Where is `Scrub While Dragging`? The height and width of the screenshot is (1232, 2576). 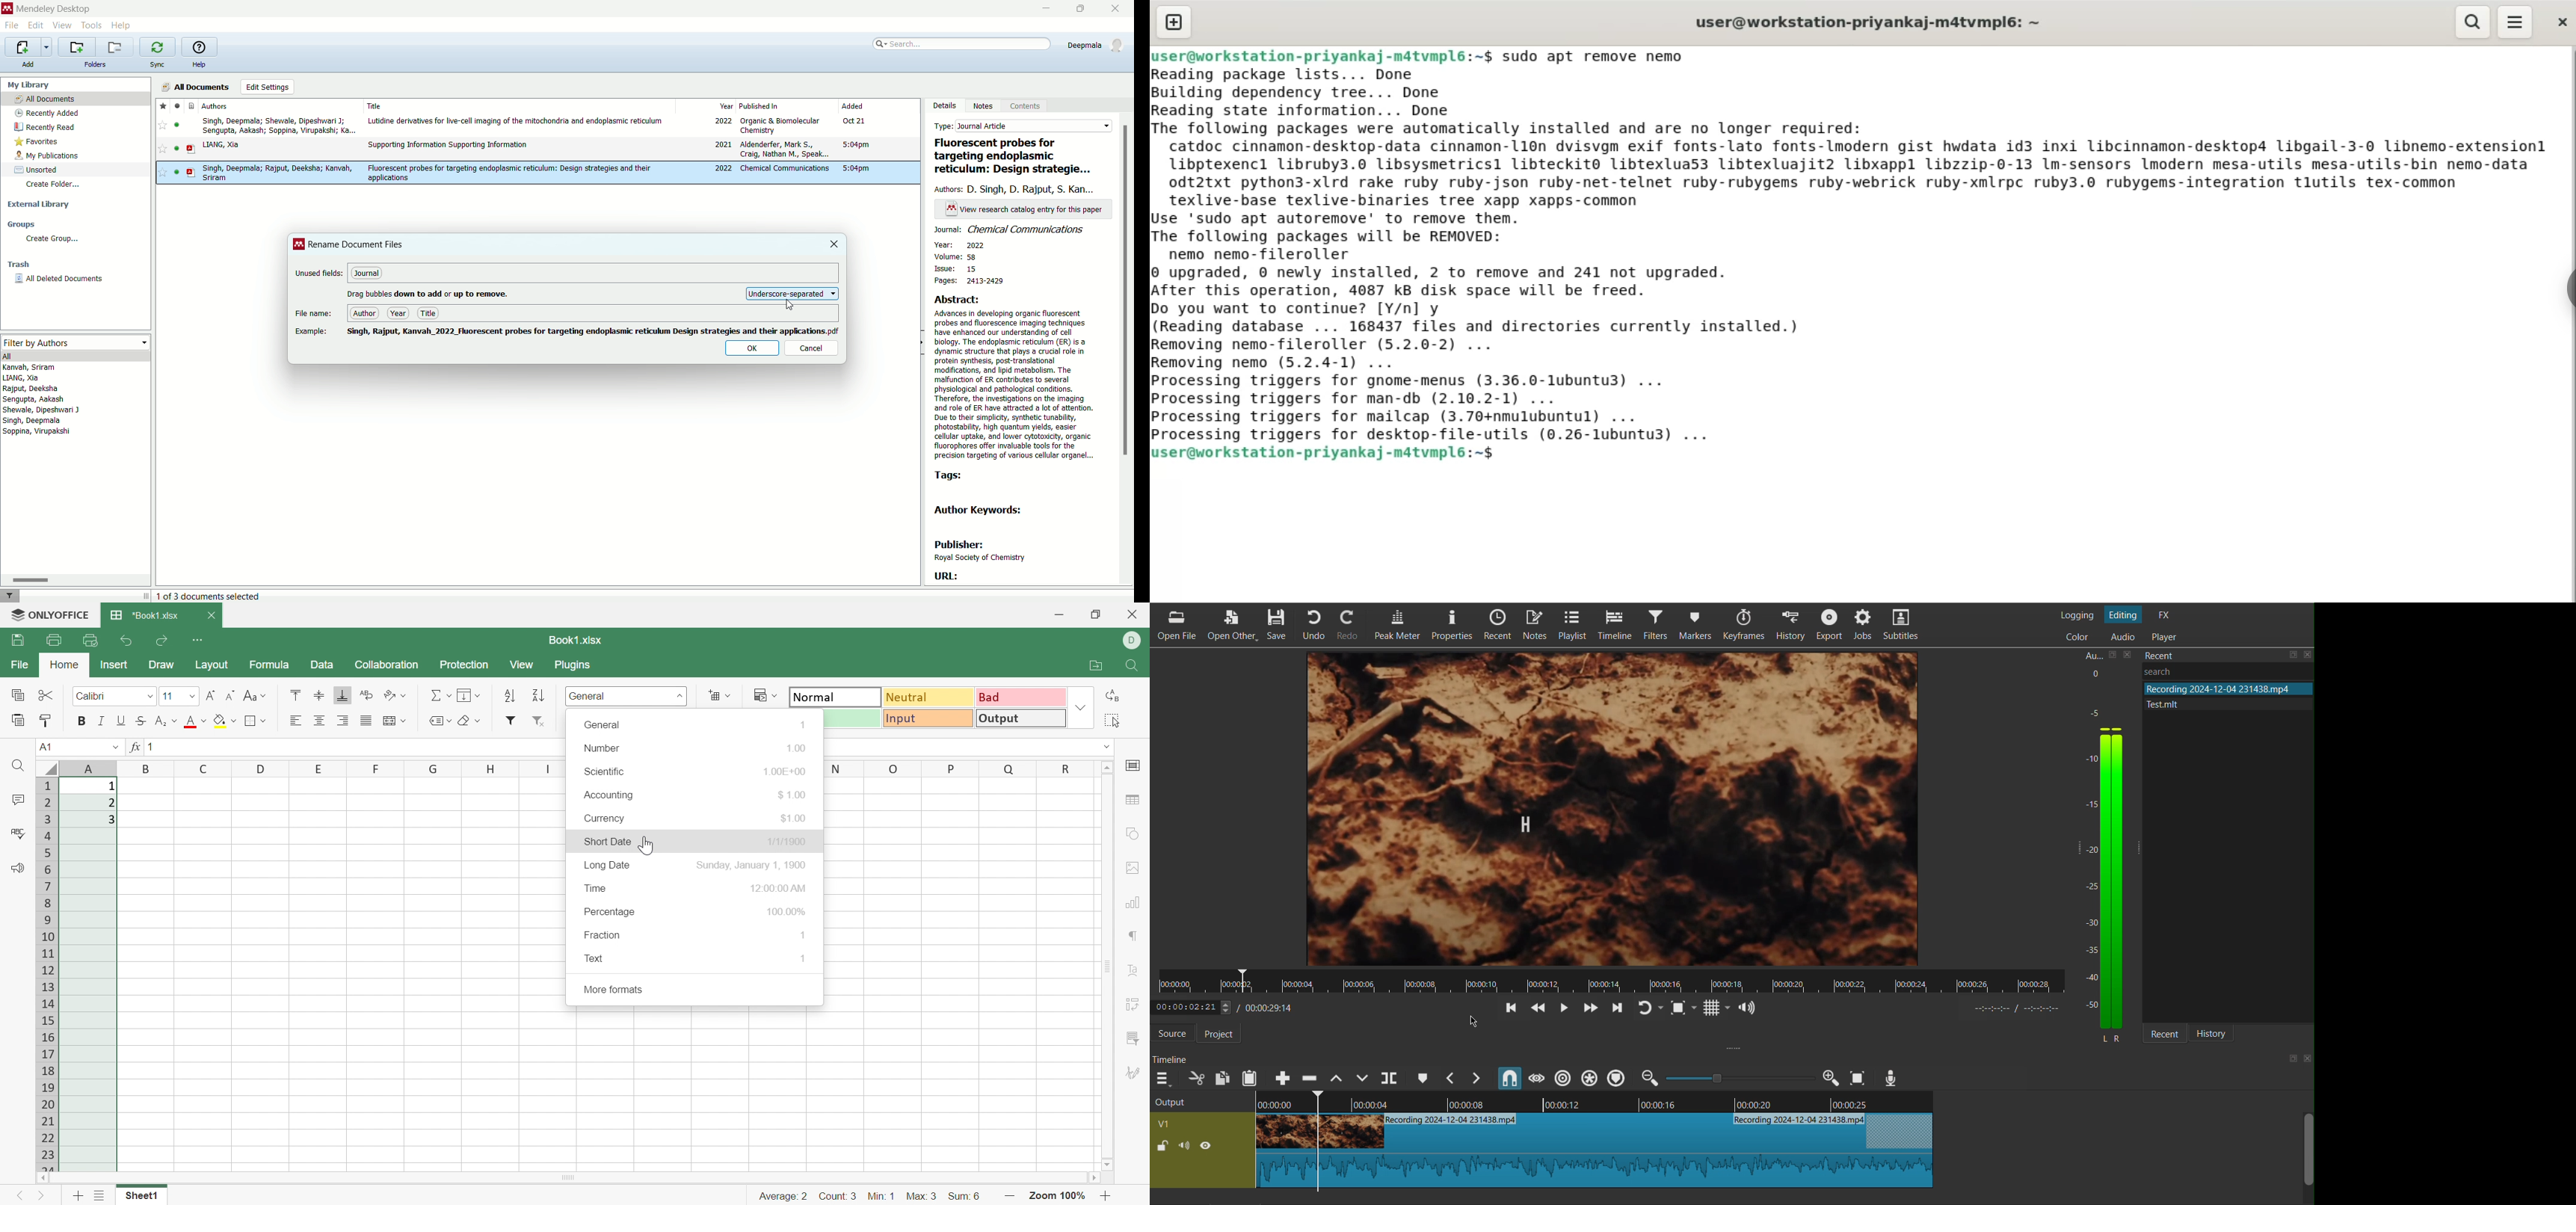
Scrub While Dragging is located at coordinates (1535, 1077).